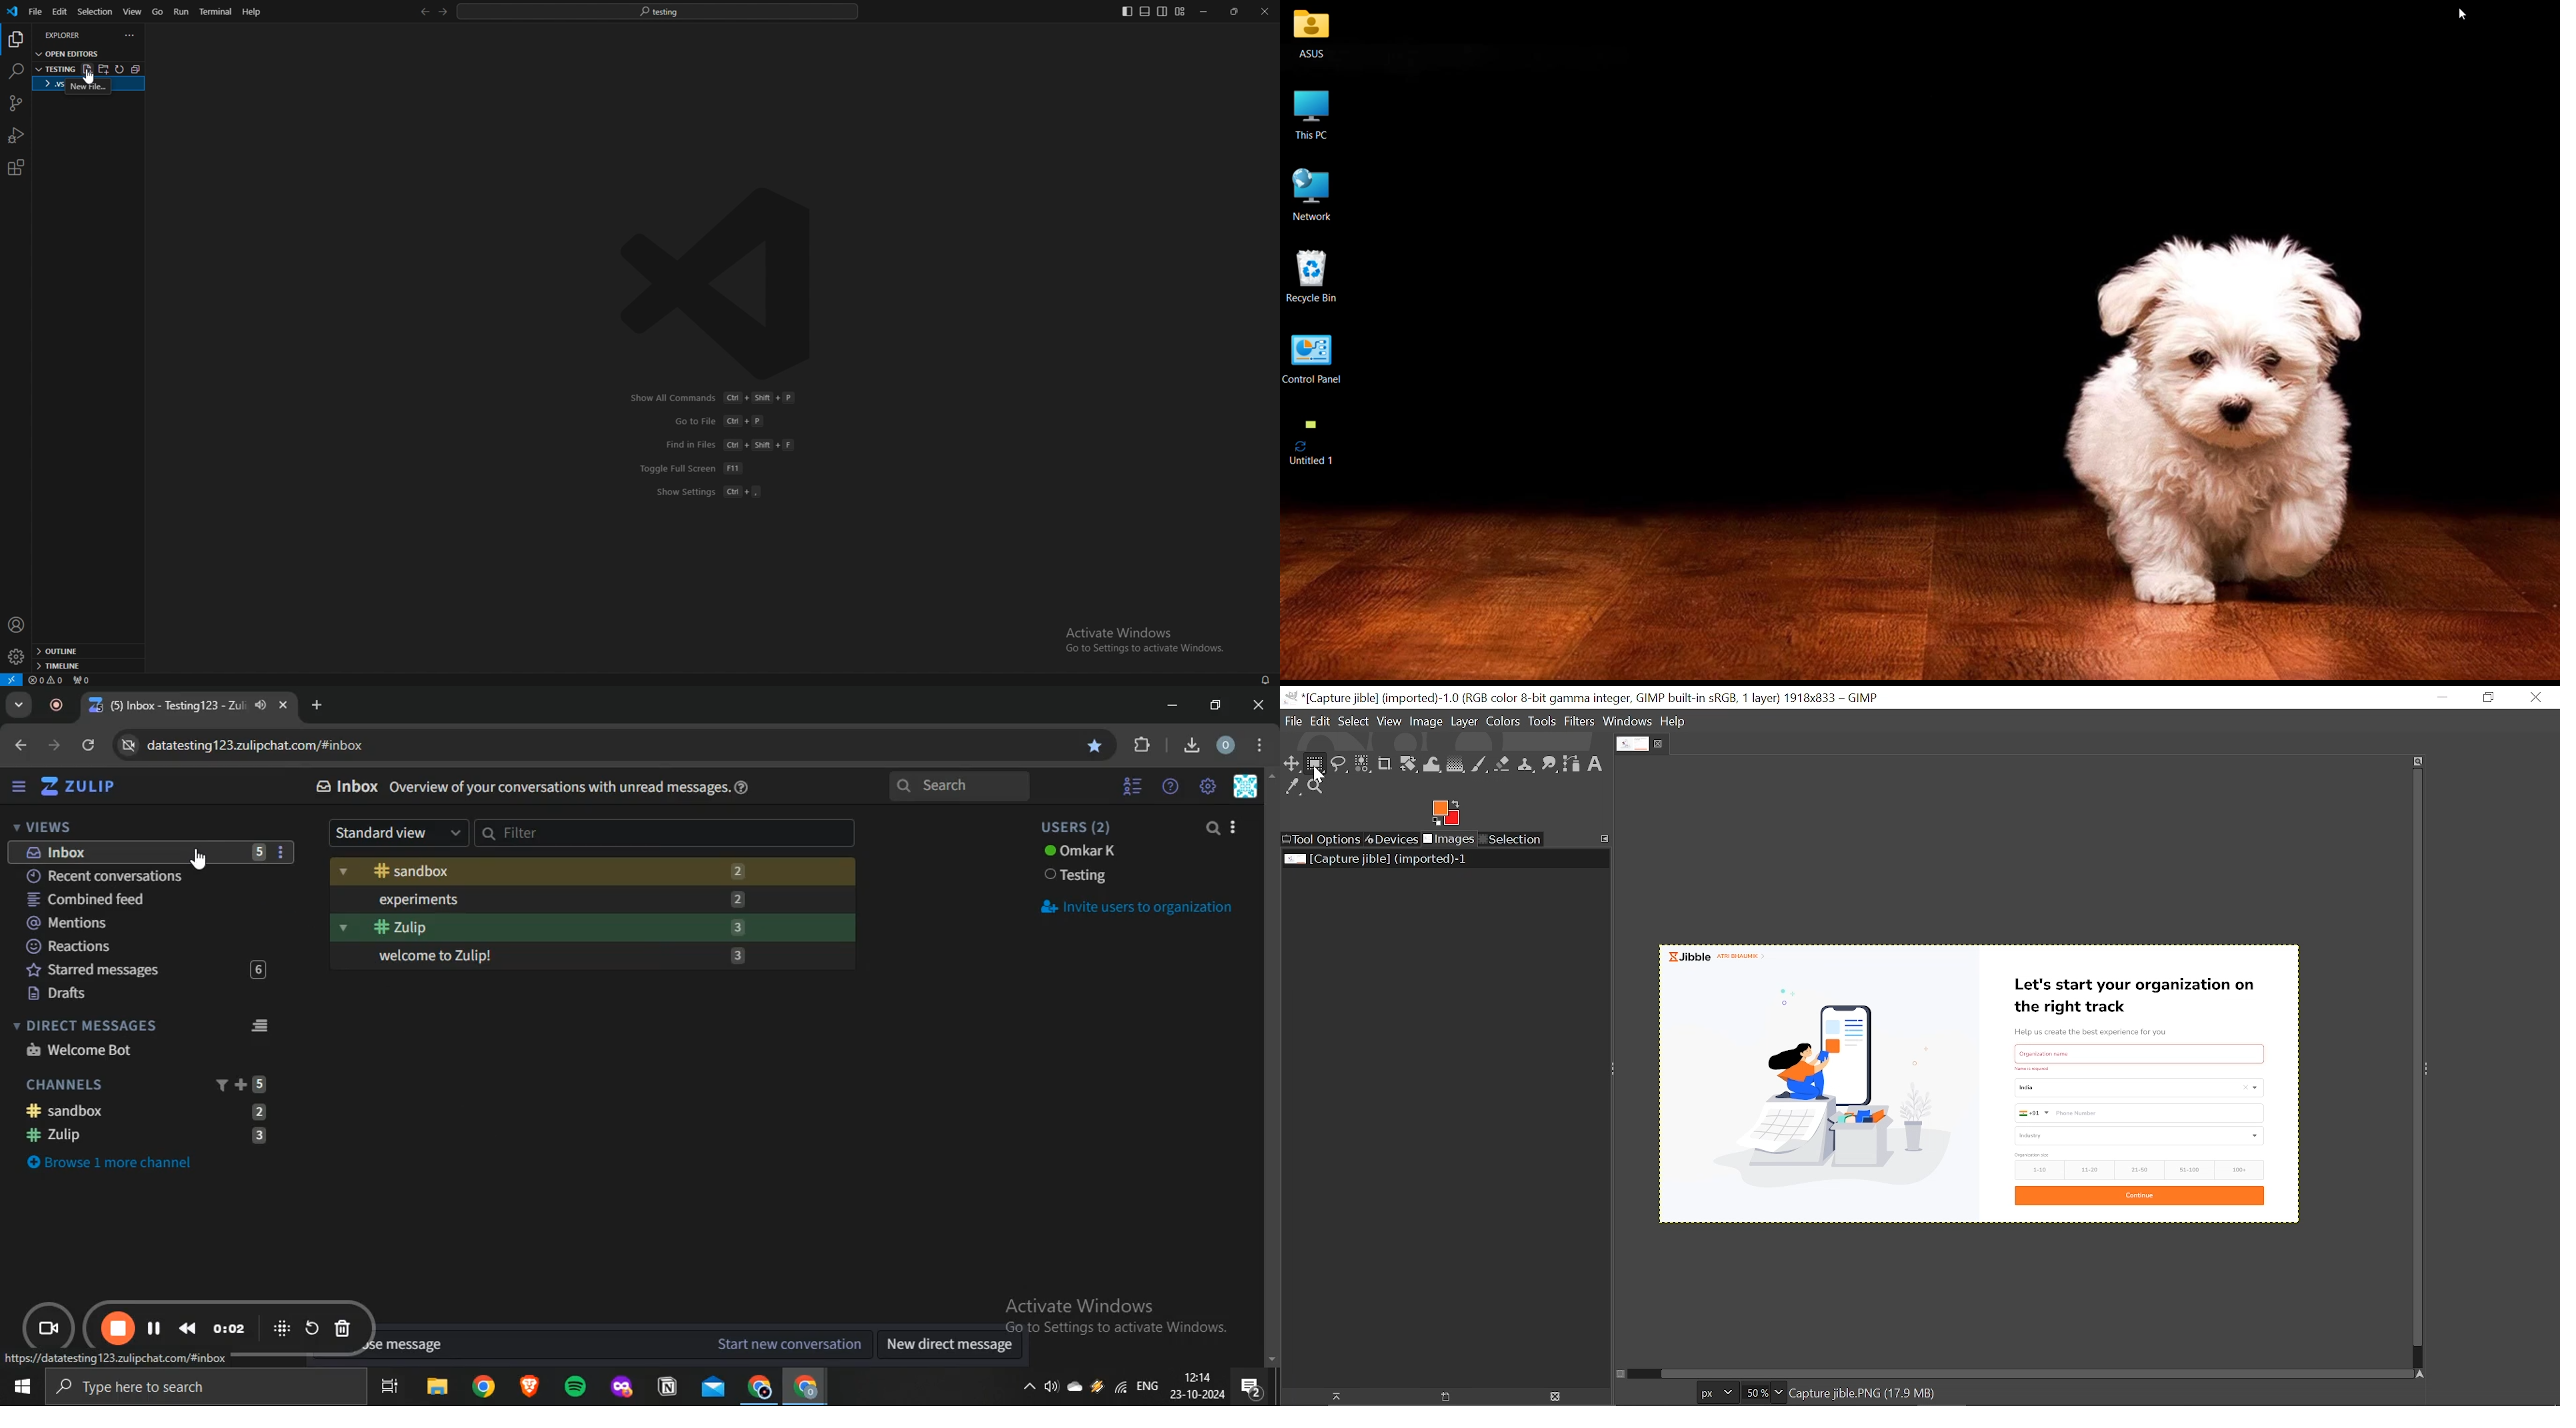  What do you see at coordinates (2537, 697) in the screenshot?
I see `Close ` at bounding box center [2537, 697].